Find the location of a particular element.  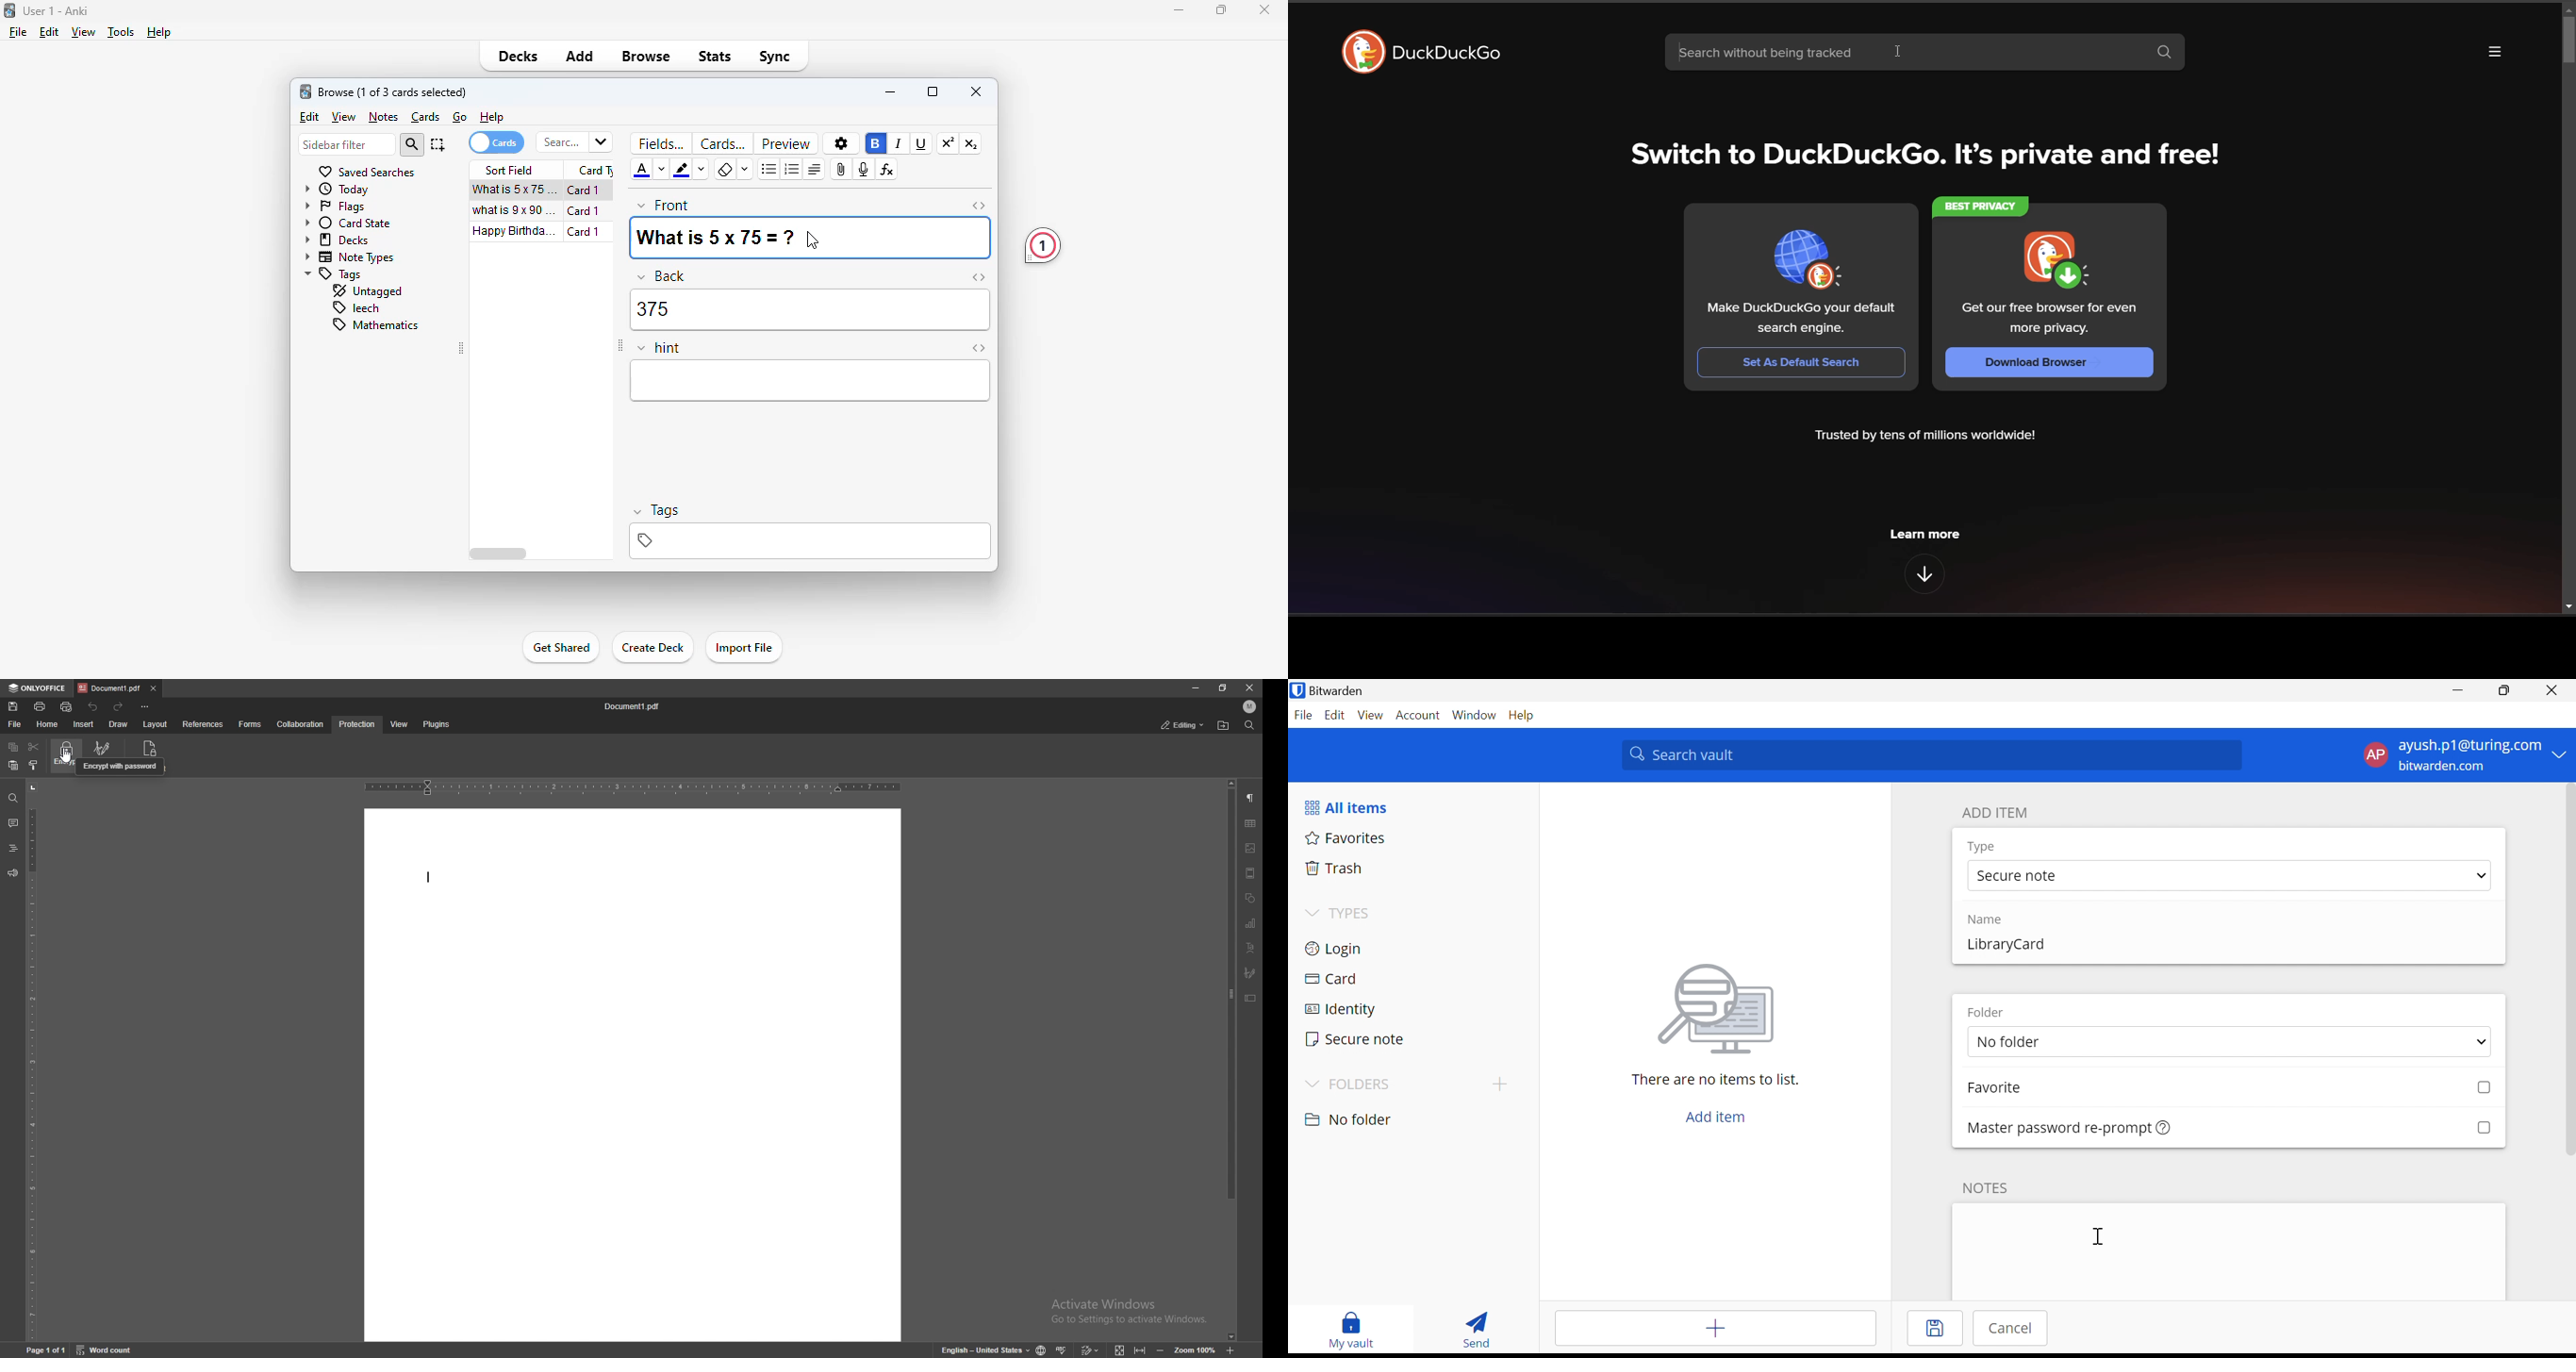

select is located at coordinates (438, 144).